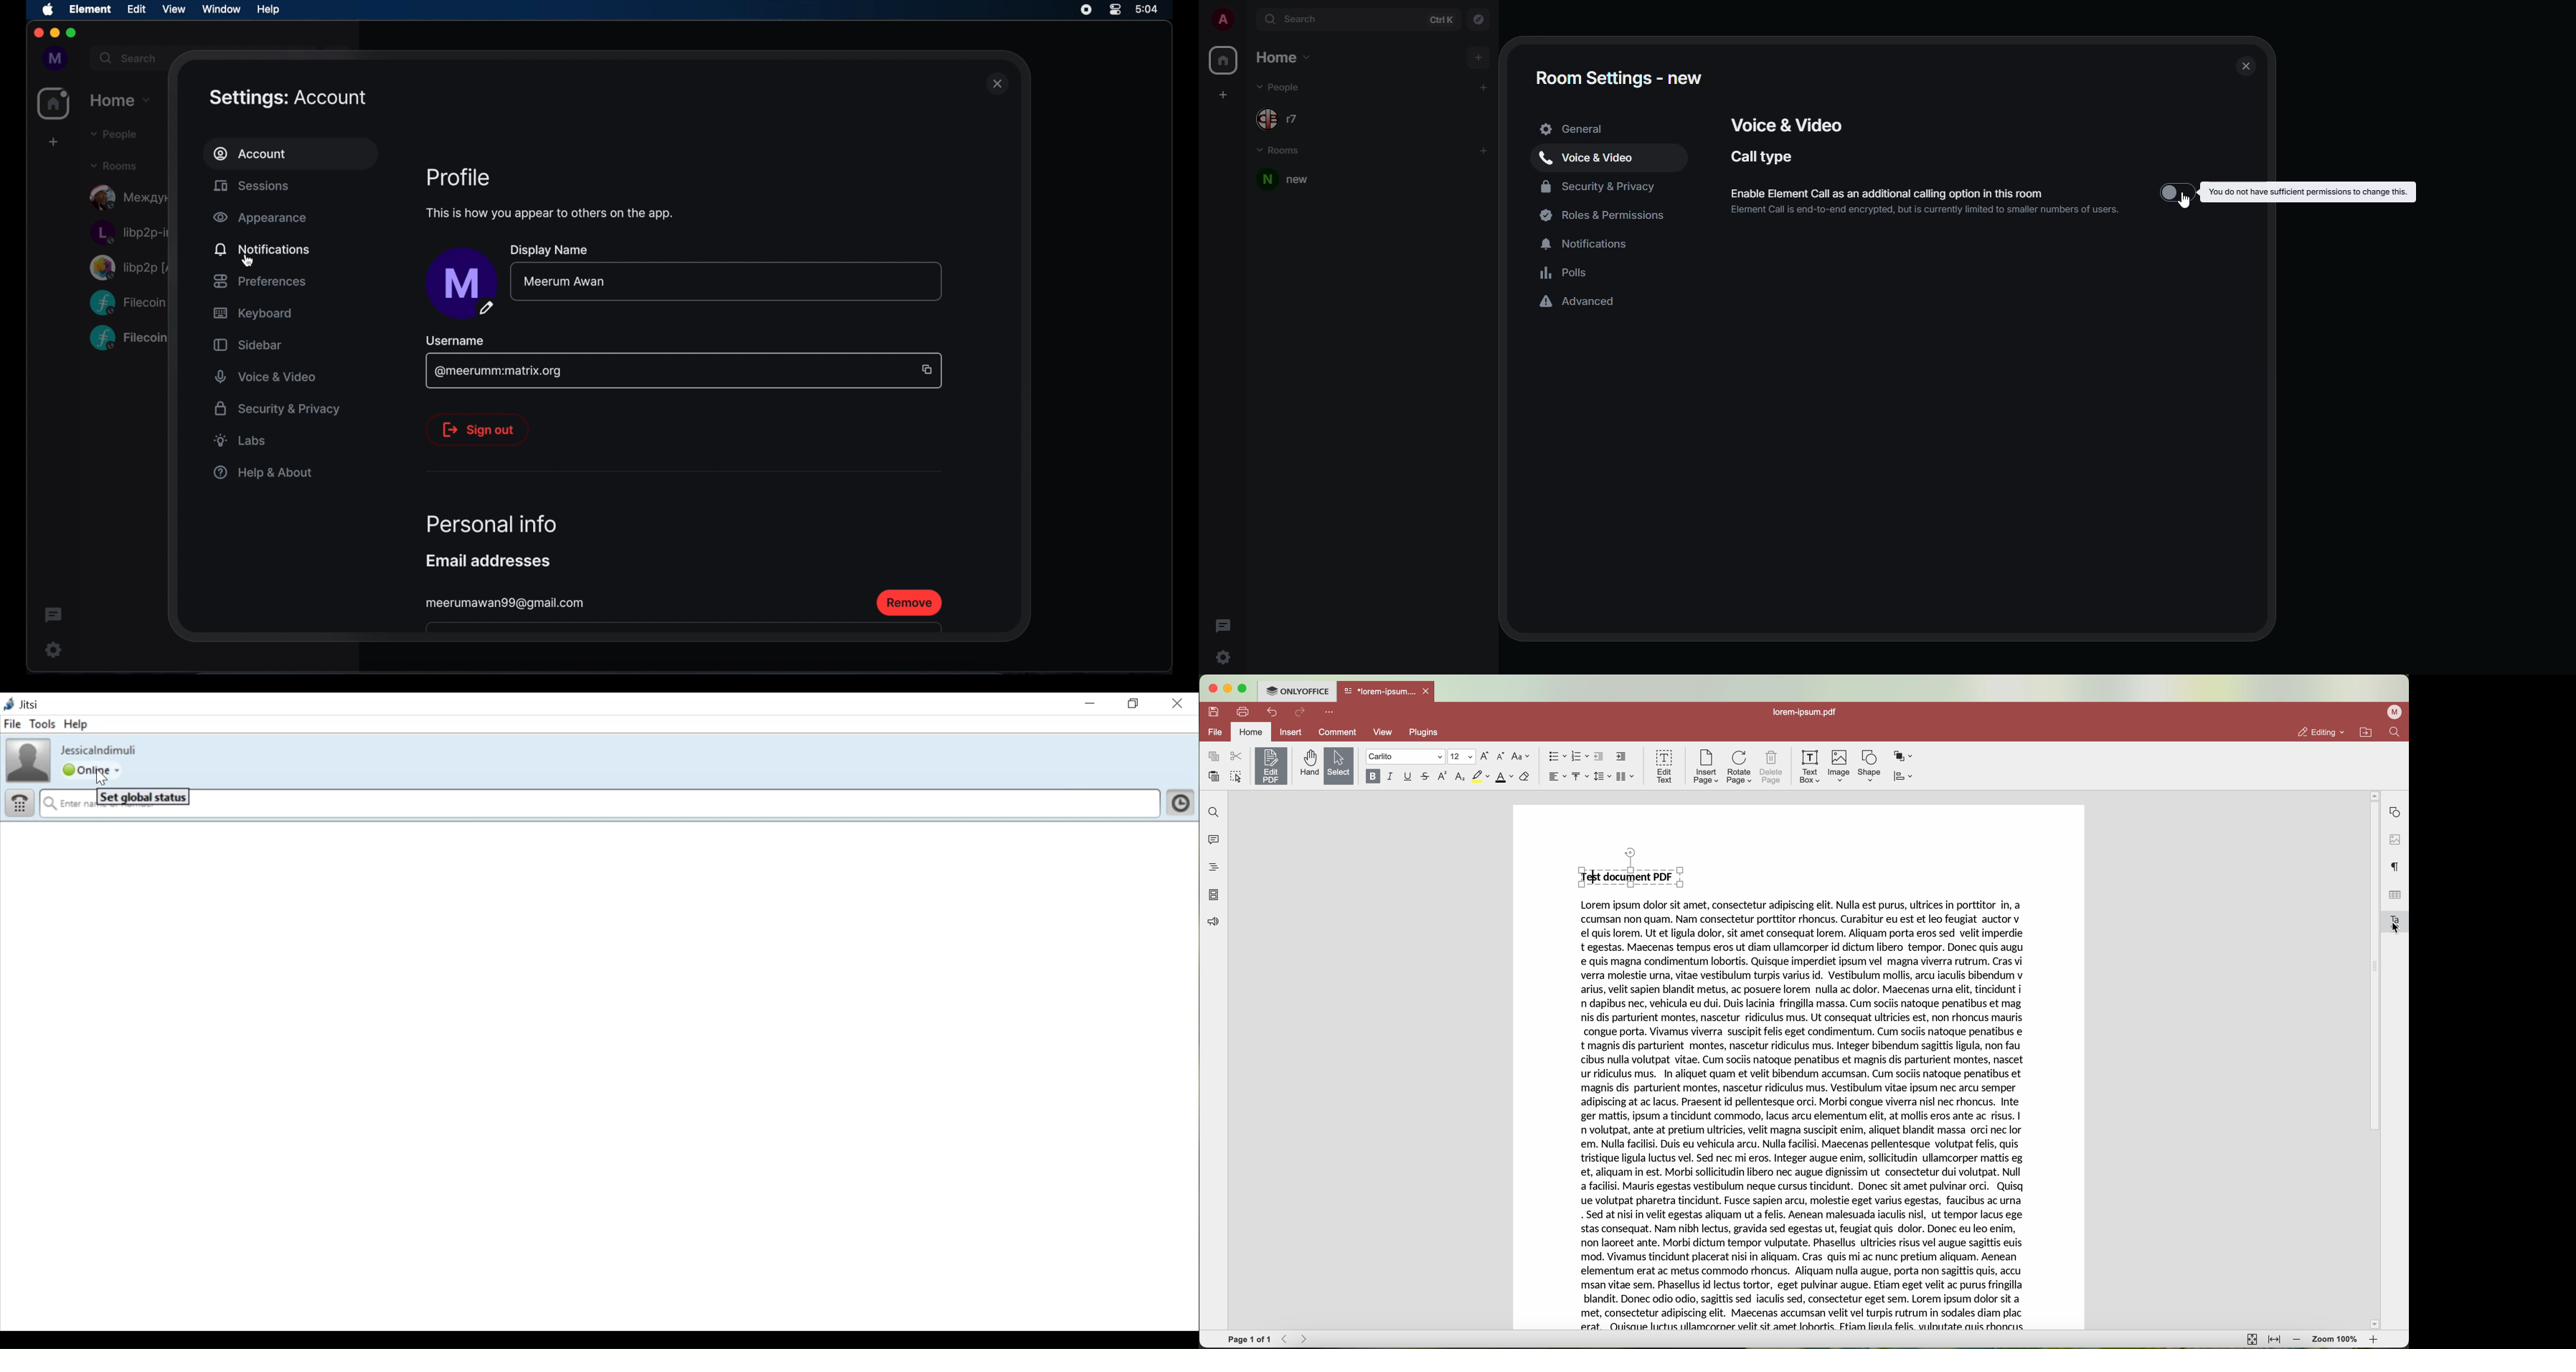 This screenshot has height=1372, width=2576. I want to click on Dial pad, so click(21, 802).